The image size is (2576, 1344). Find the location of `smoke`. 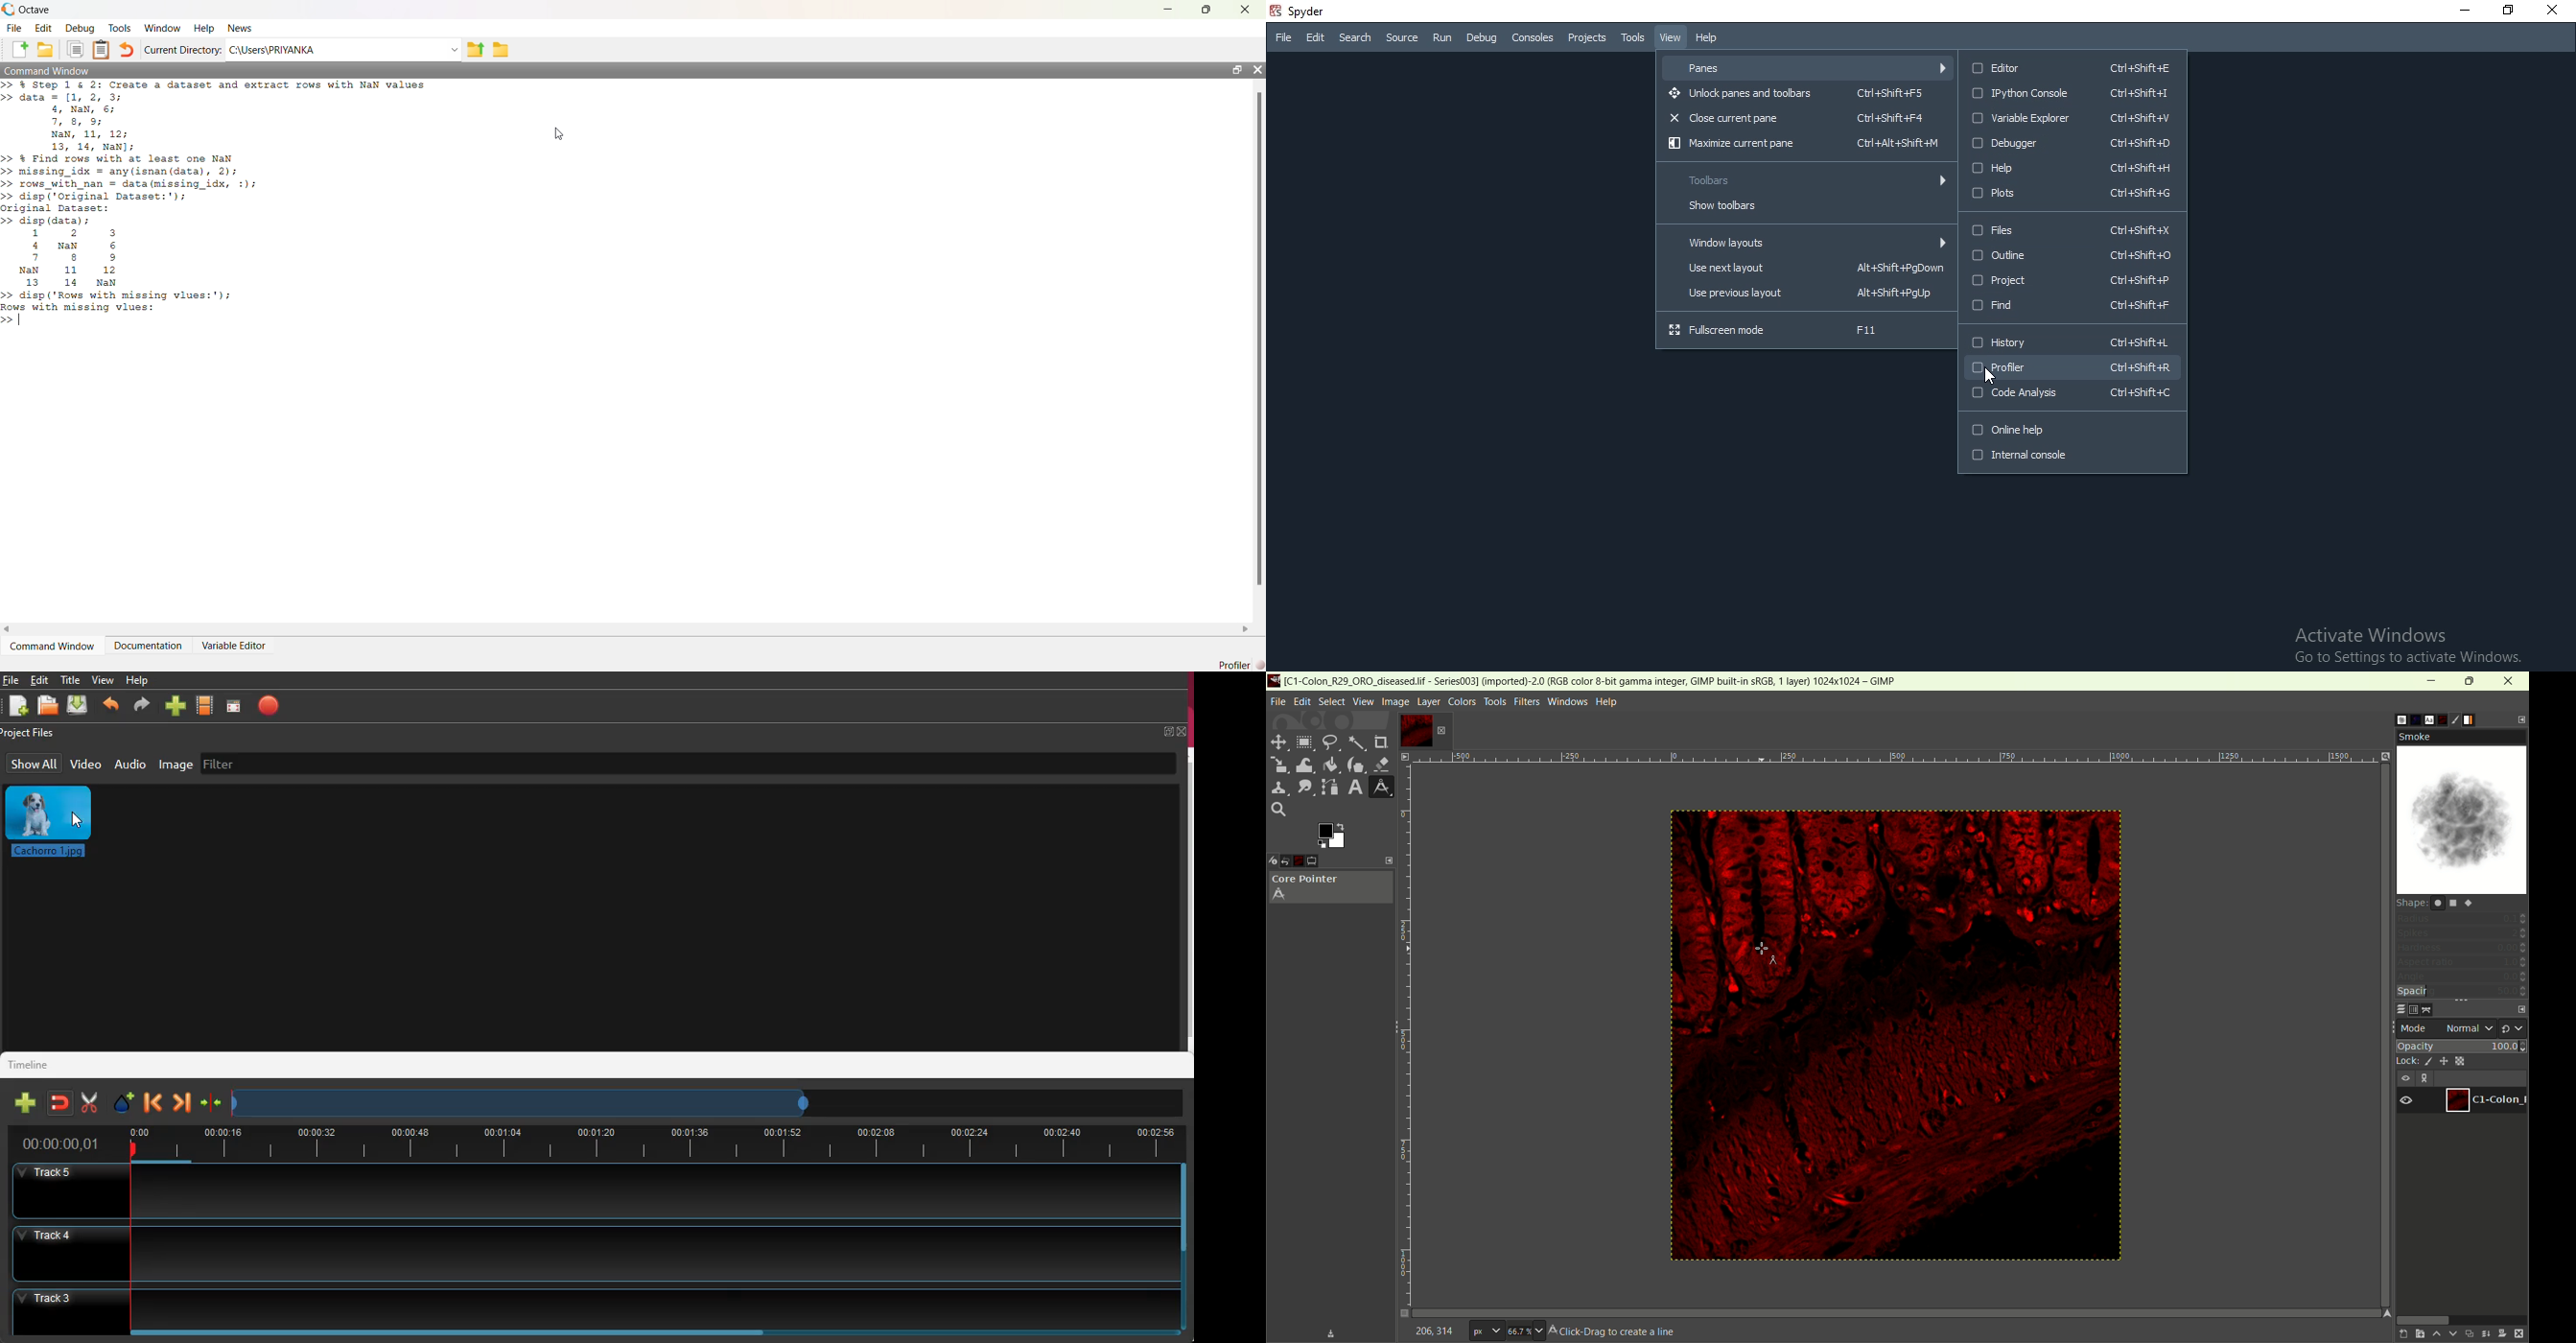

smoke is located at coordinates (2462, 811).